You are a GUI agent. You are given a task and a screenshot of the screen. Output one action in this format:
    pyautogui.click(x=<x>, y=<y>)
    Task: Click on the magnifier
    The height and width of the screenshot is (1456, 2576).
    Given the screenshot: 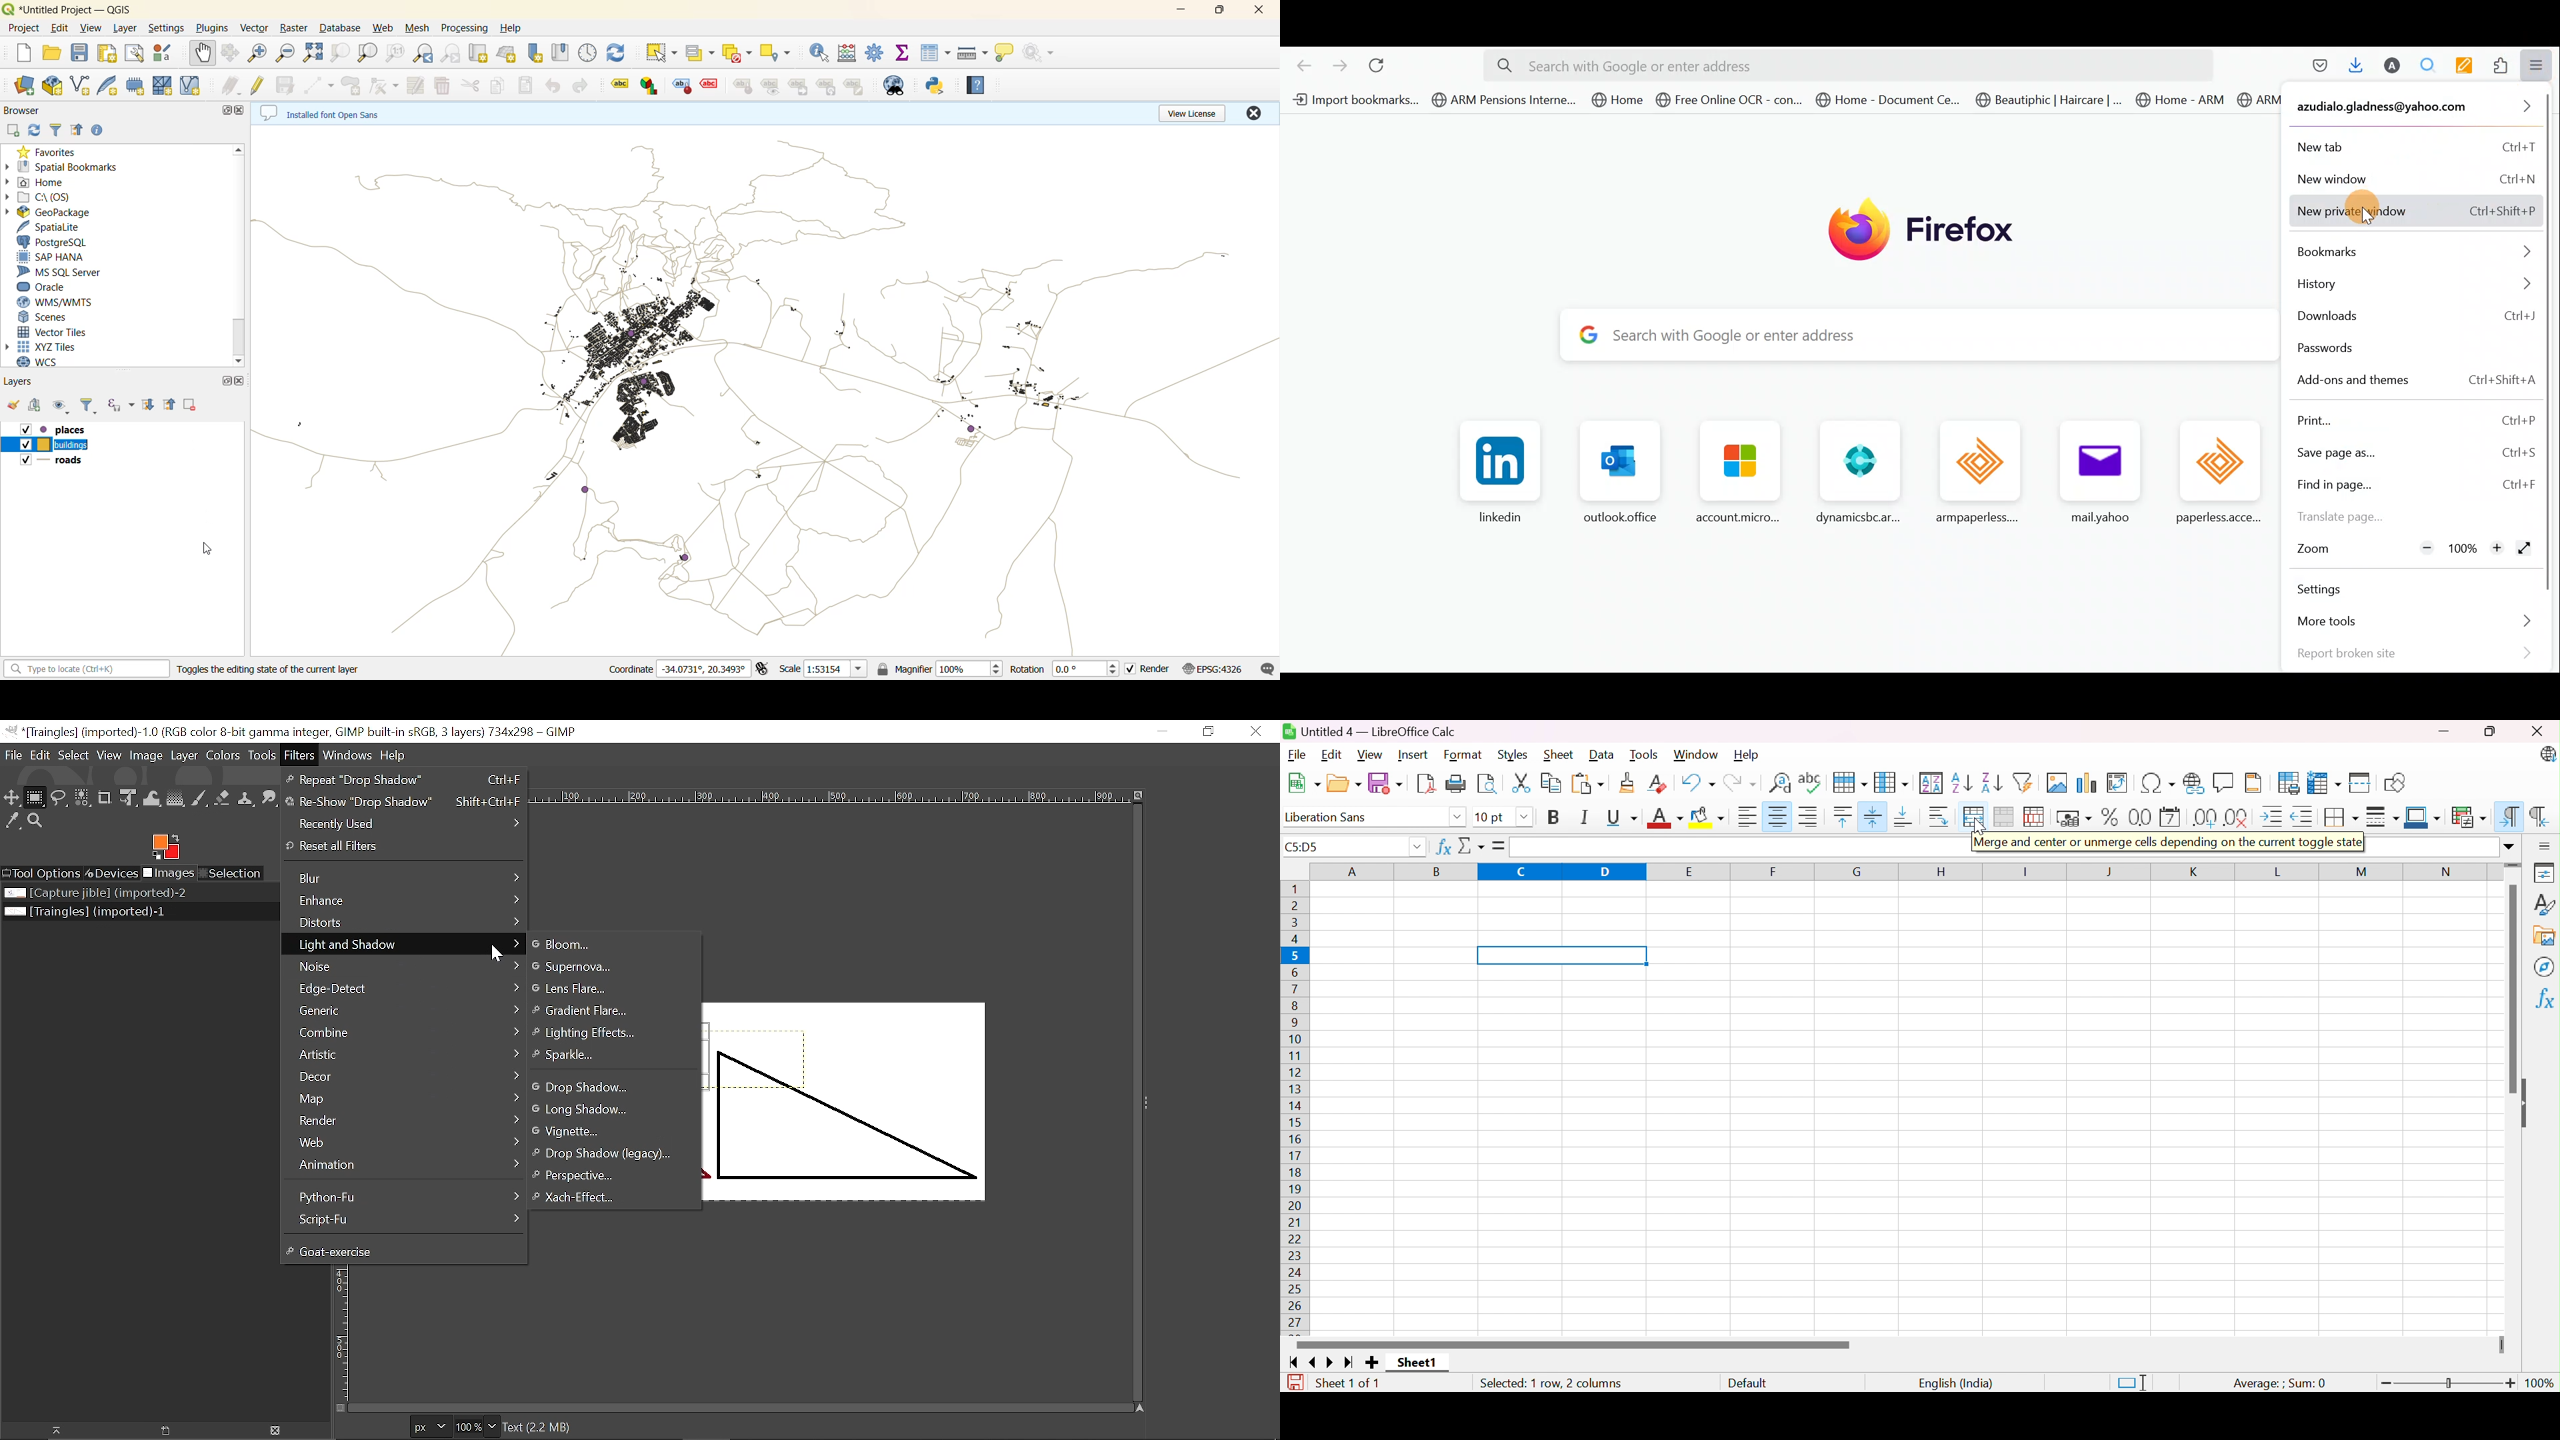 What is the action you would take?
    pyautogui.click(x=951, y=671)
    